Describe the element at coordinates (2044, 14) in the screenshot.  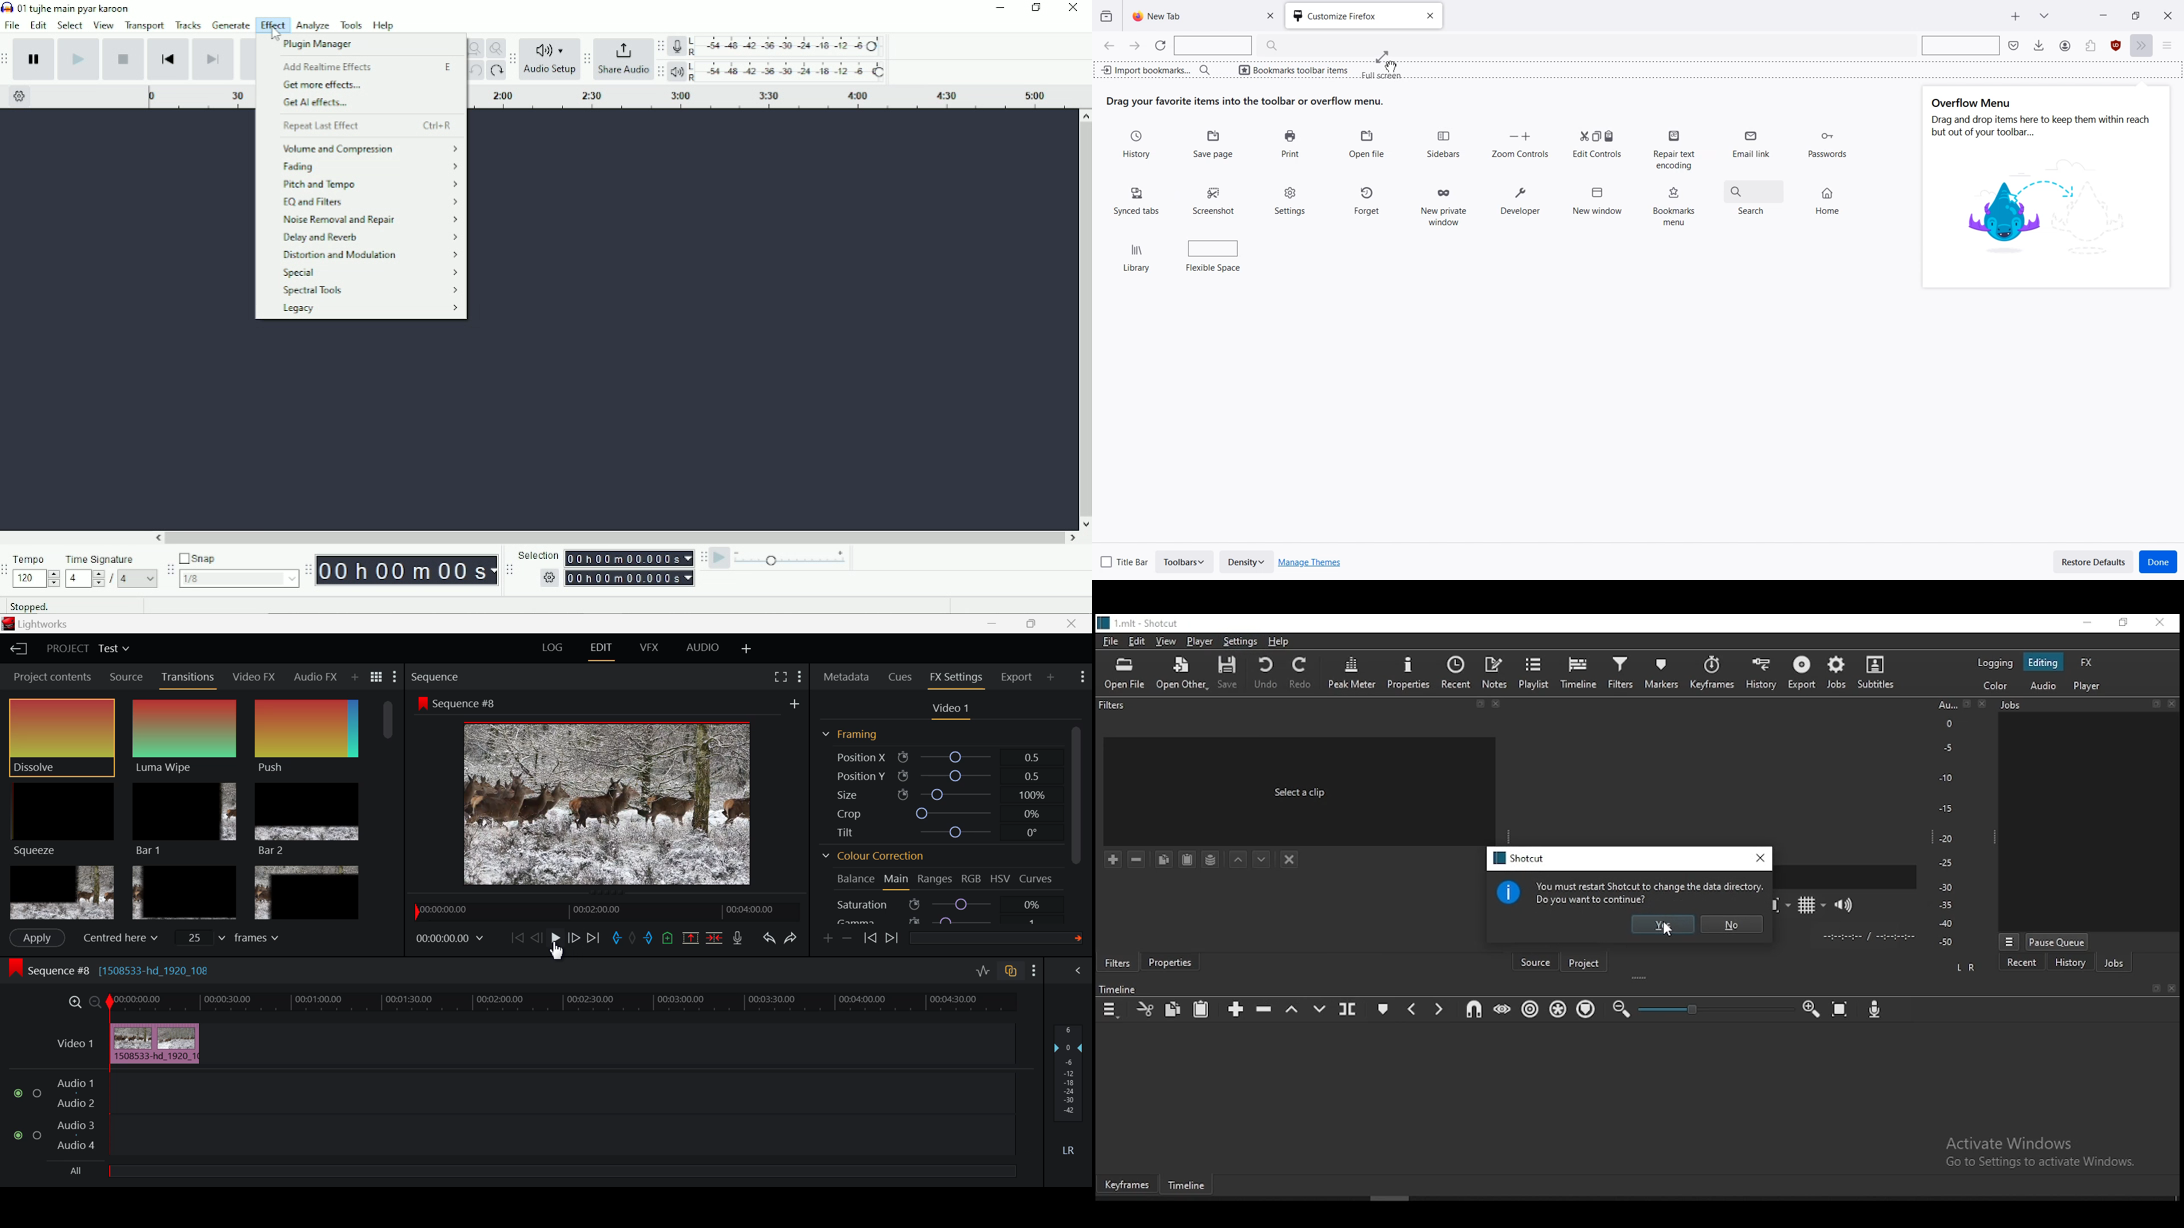
I see `List all tab` at that location.